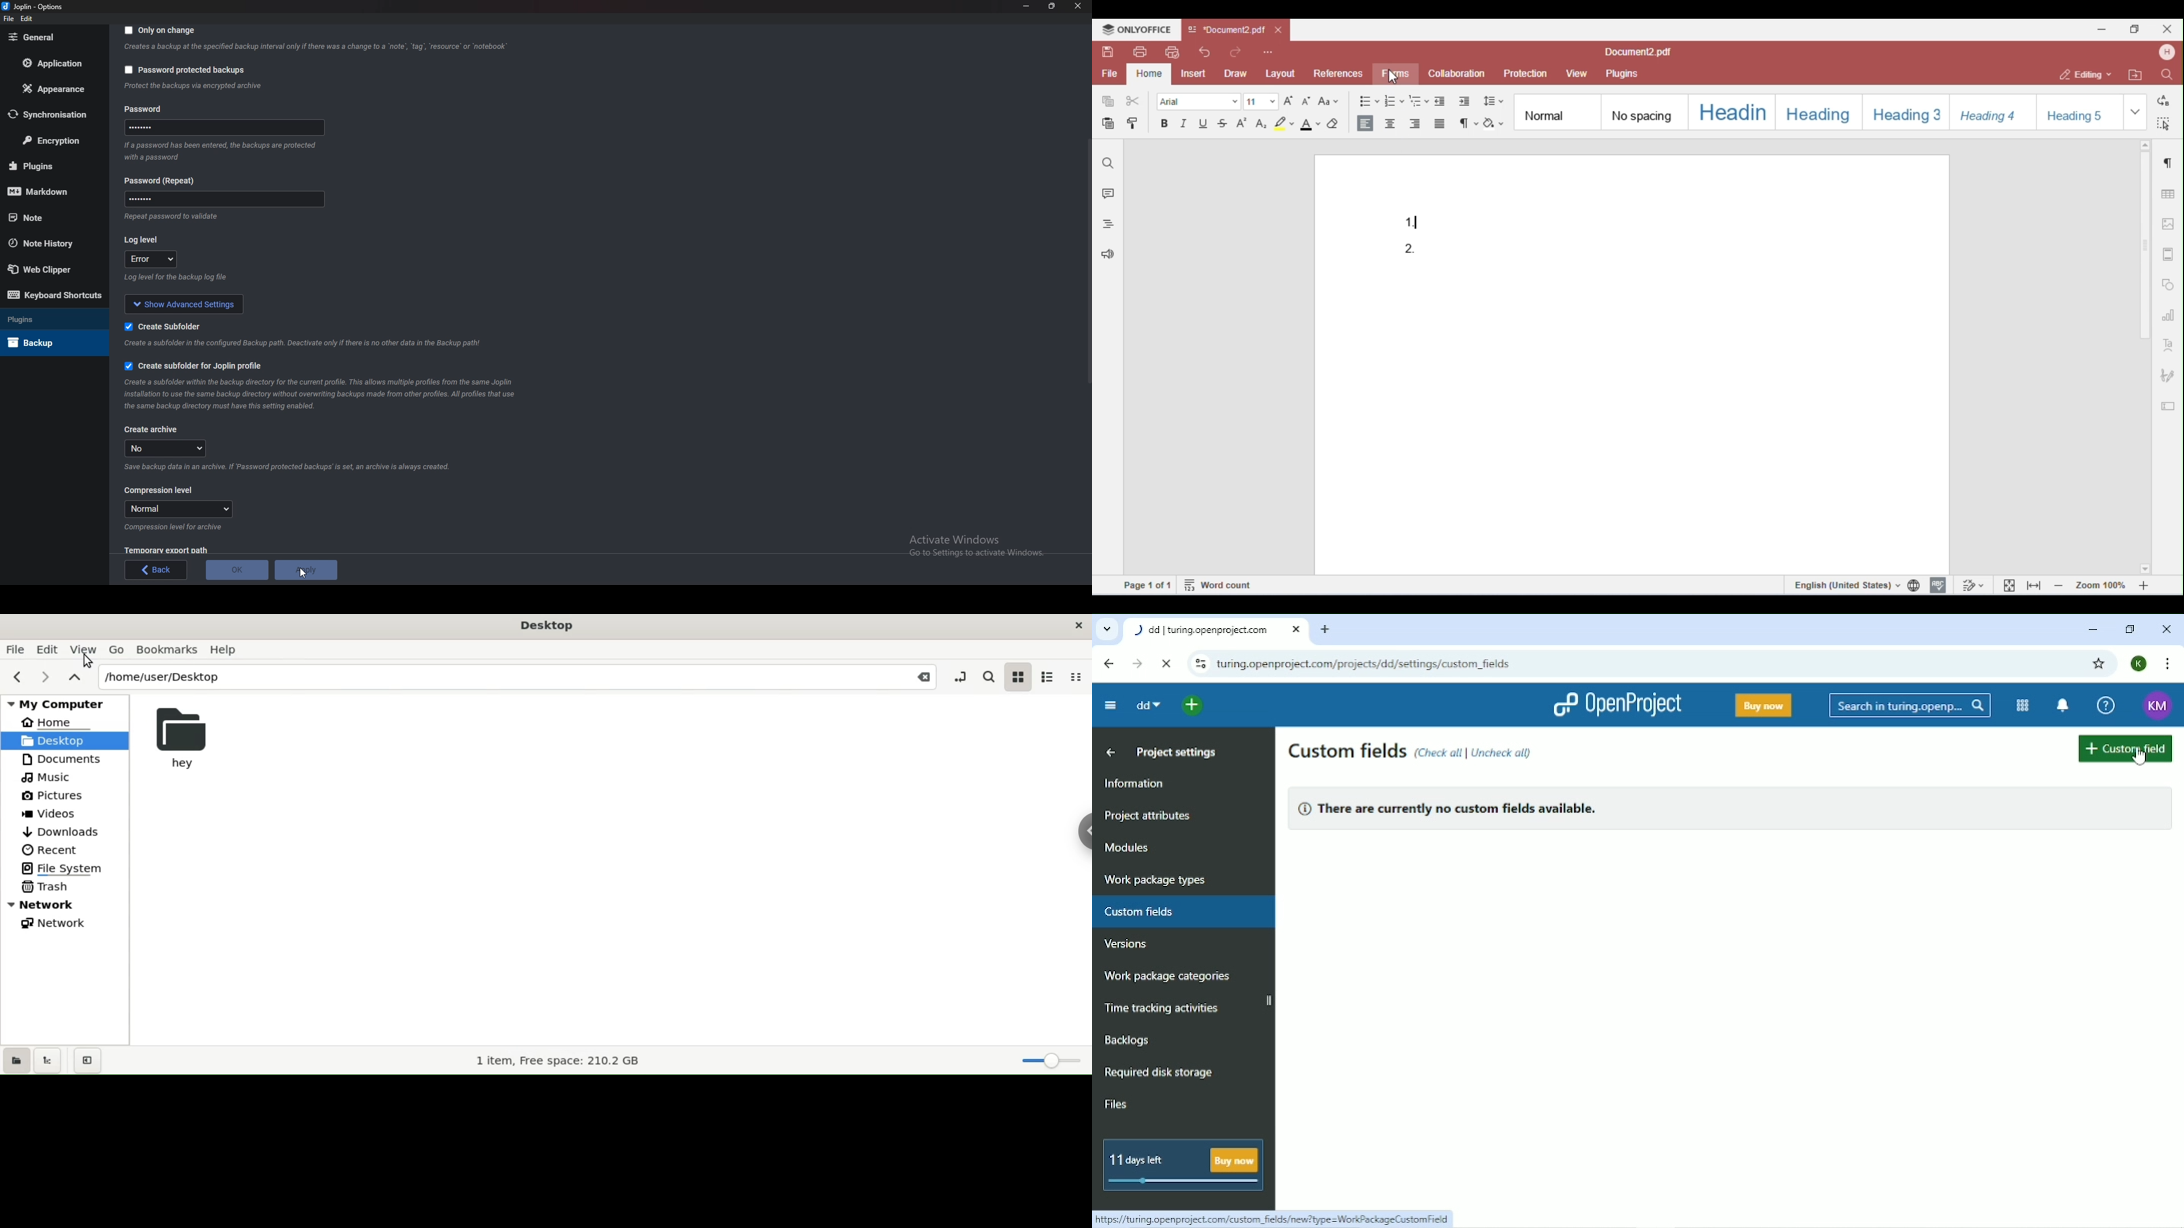 This screenshot has height=1232, width=2184. What do you see at coordinates (330, 395) in the screenshot?
I see `Info on subfolder for joplin profile` at bounding box center [330, 395].